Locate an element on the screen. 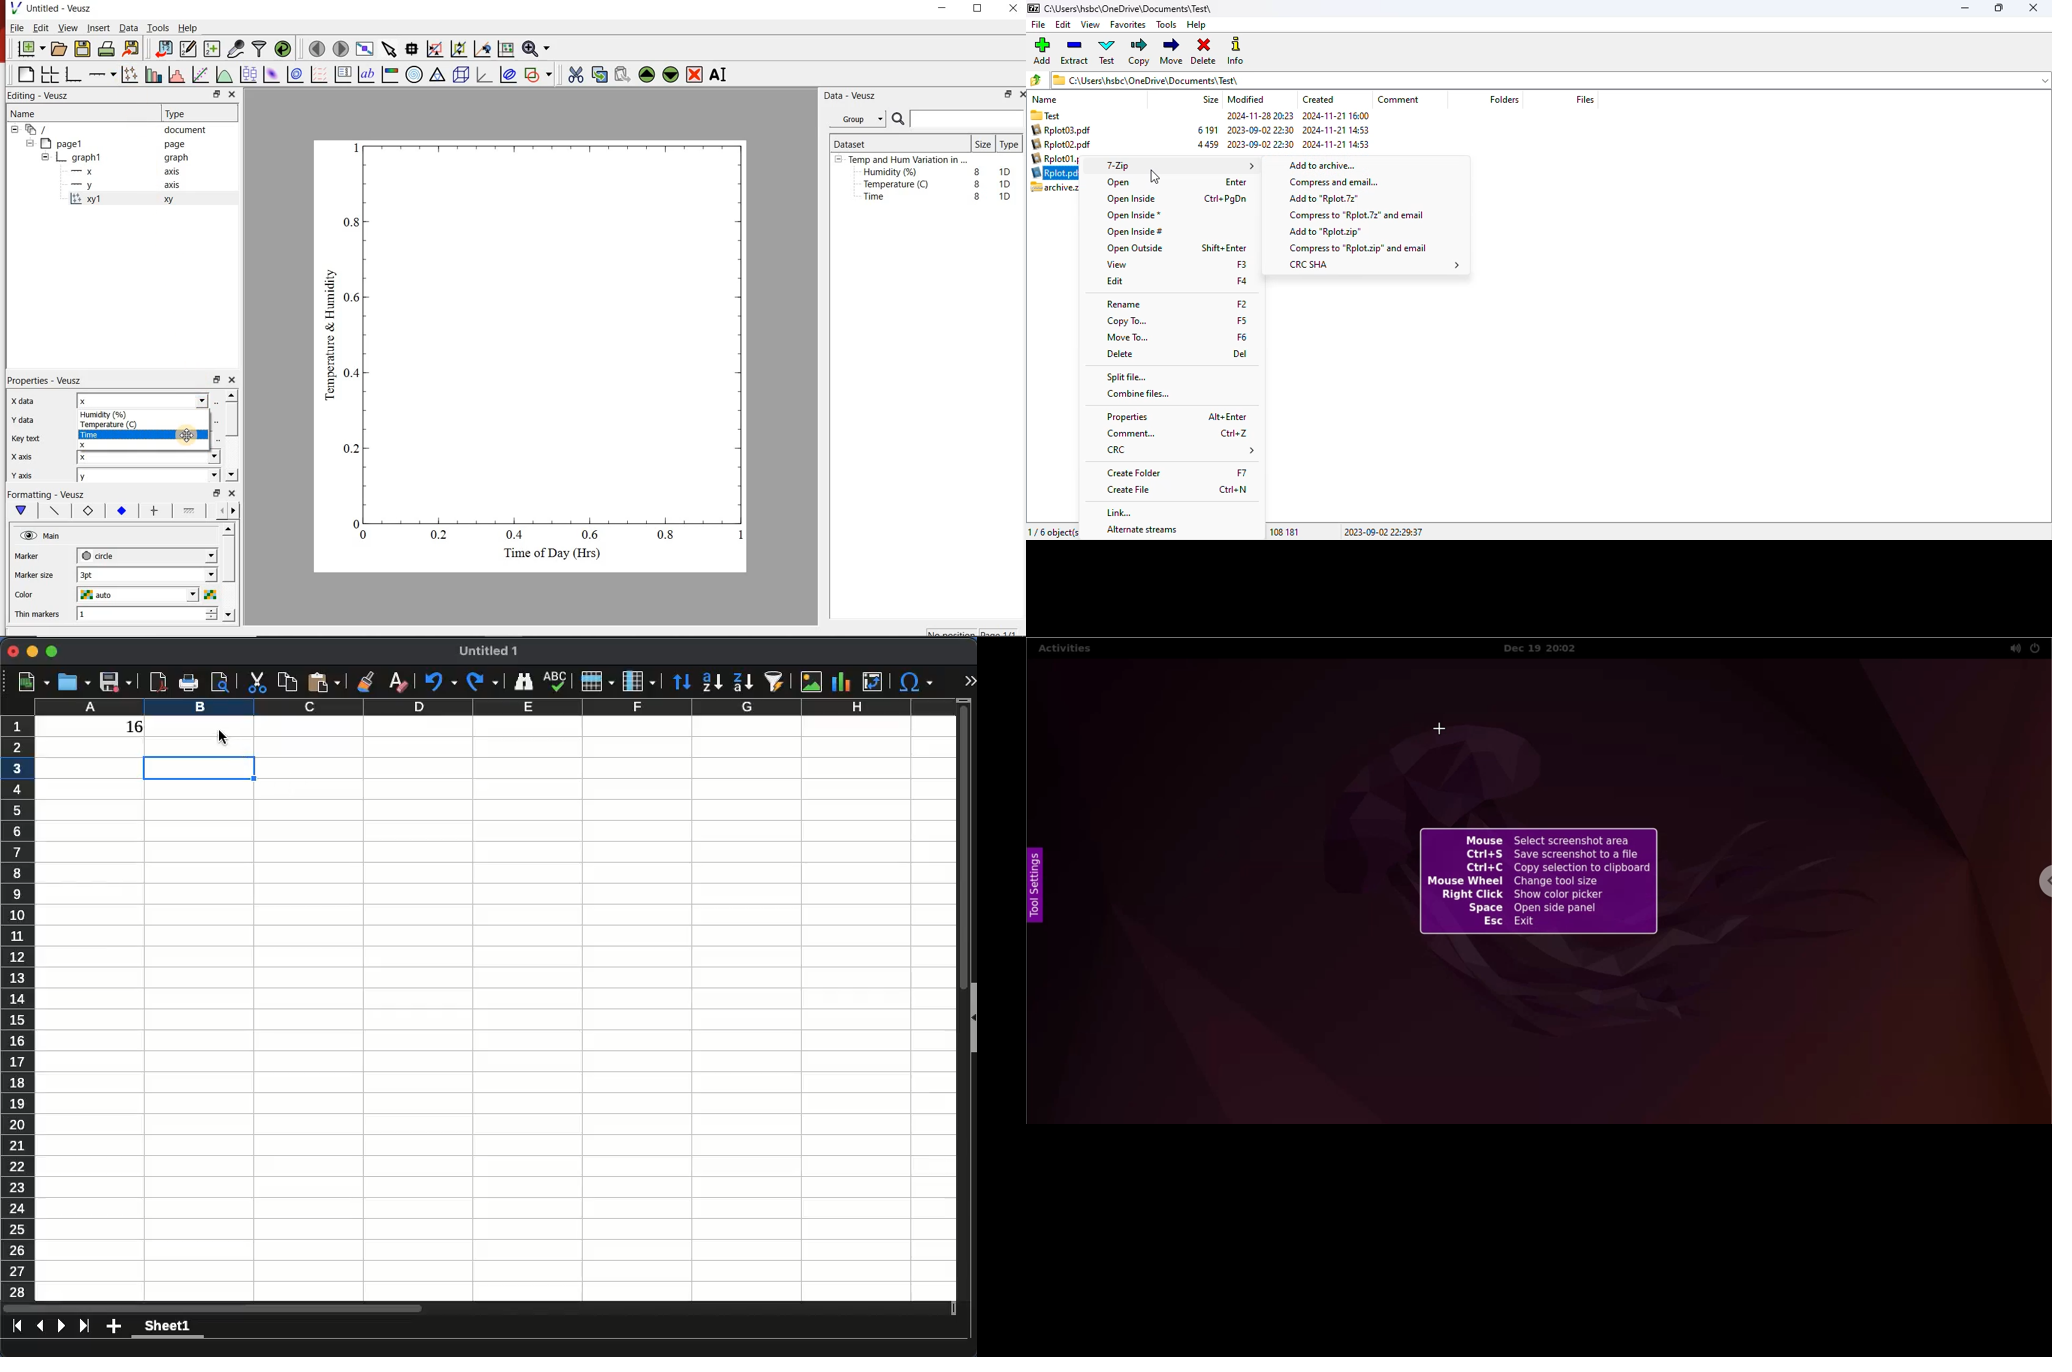  ascending is located at coordinates (712, 683).